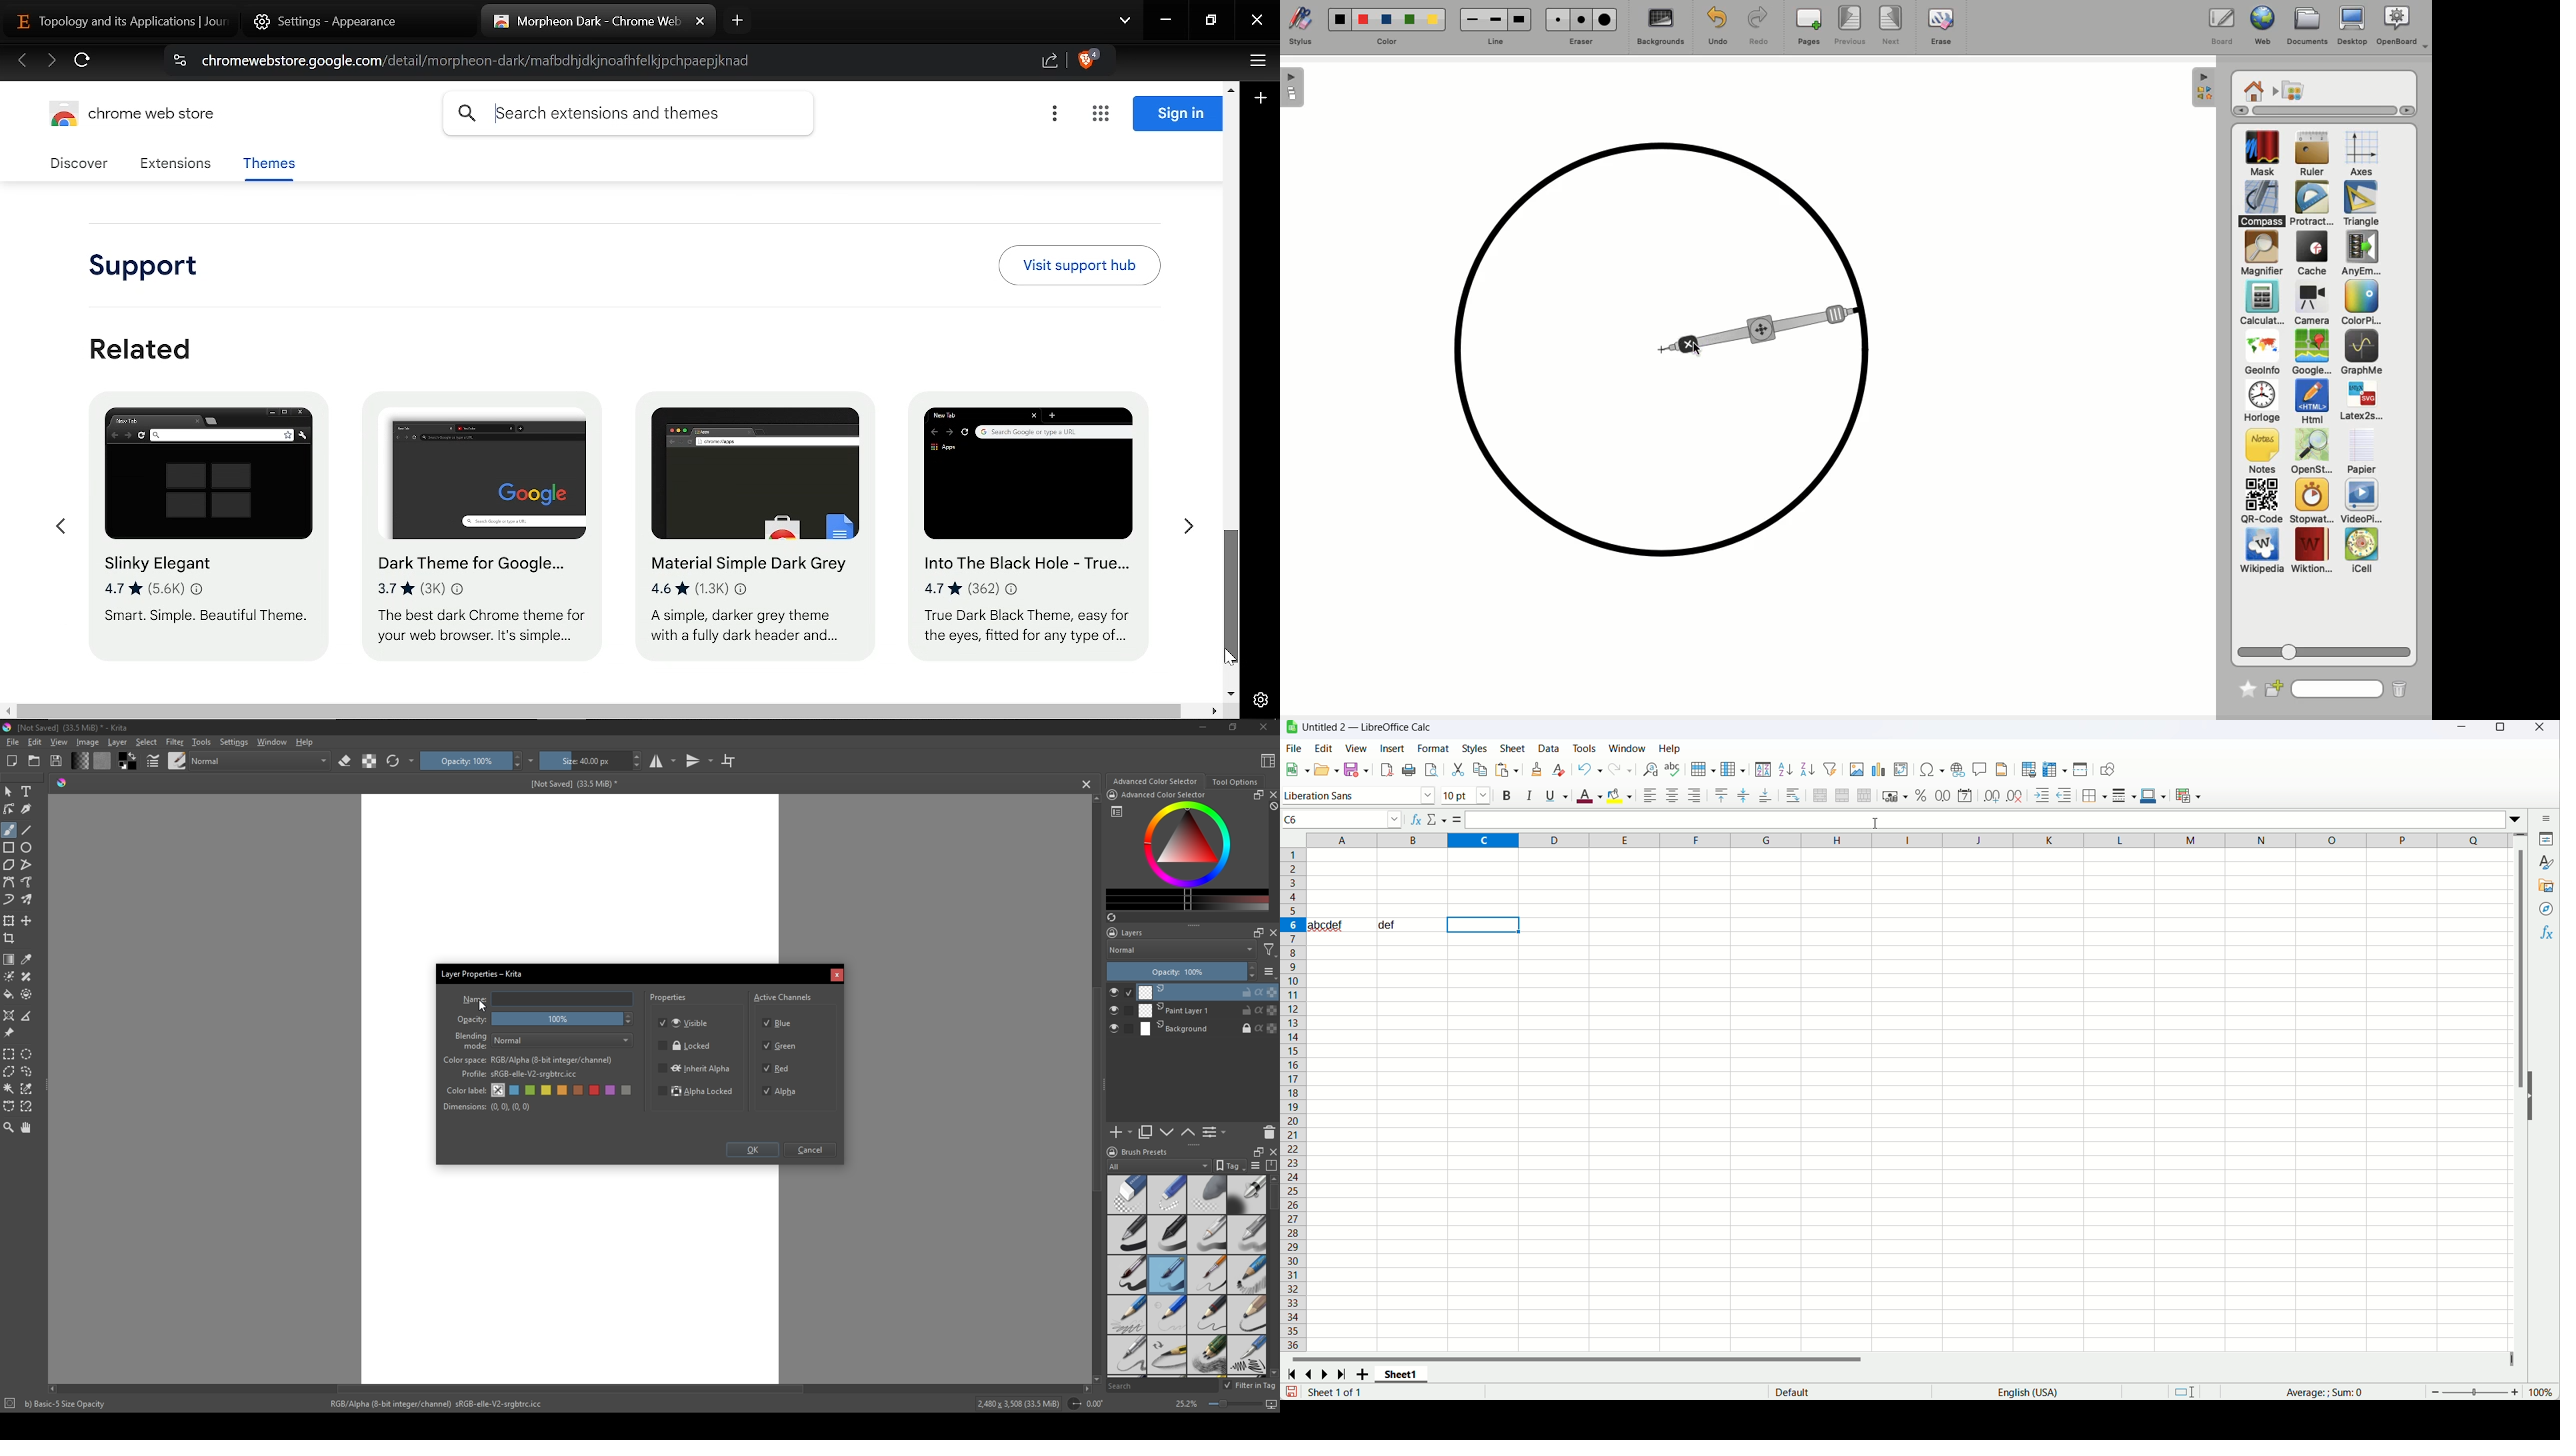  What do you see at coordinates (1557, 797) in the screenshot?
I see `underline` at bounding box center [1557, 797].